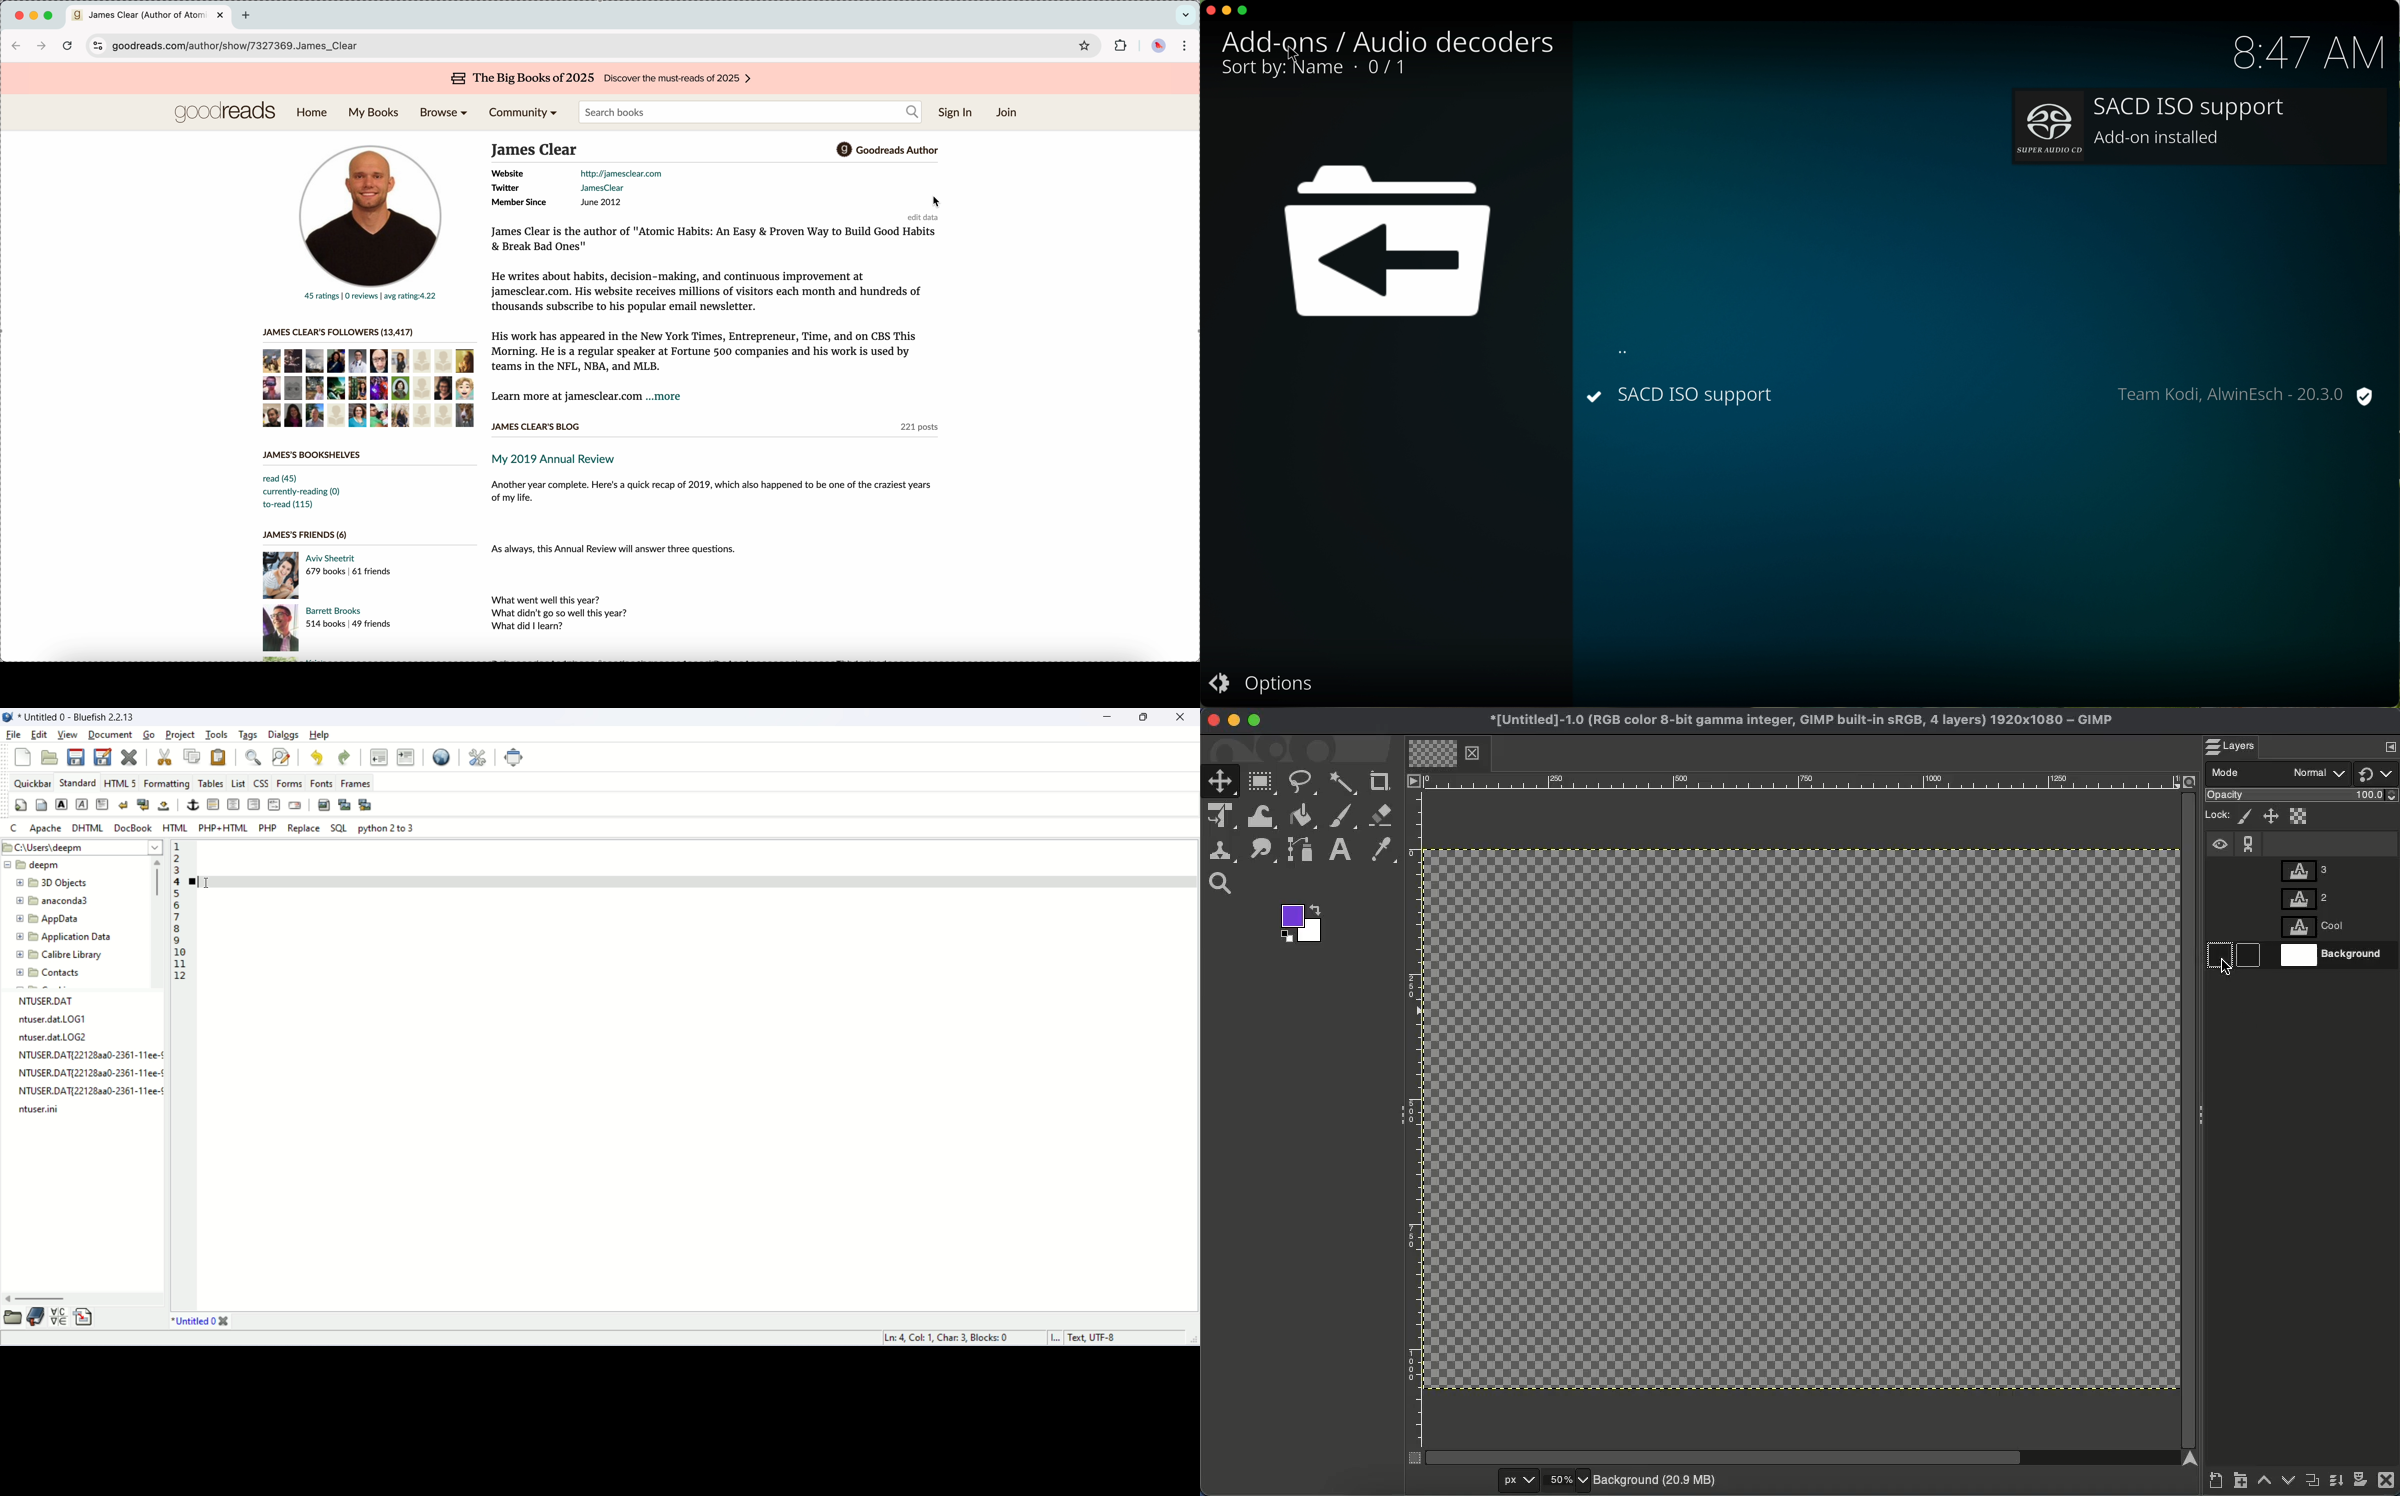  Describe the element at coordinates (94, 1056) in the screenshot. I see `NTUSER.DAT{22128AA0-2361-11EE-` at that location.